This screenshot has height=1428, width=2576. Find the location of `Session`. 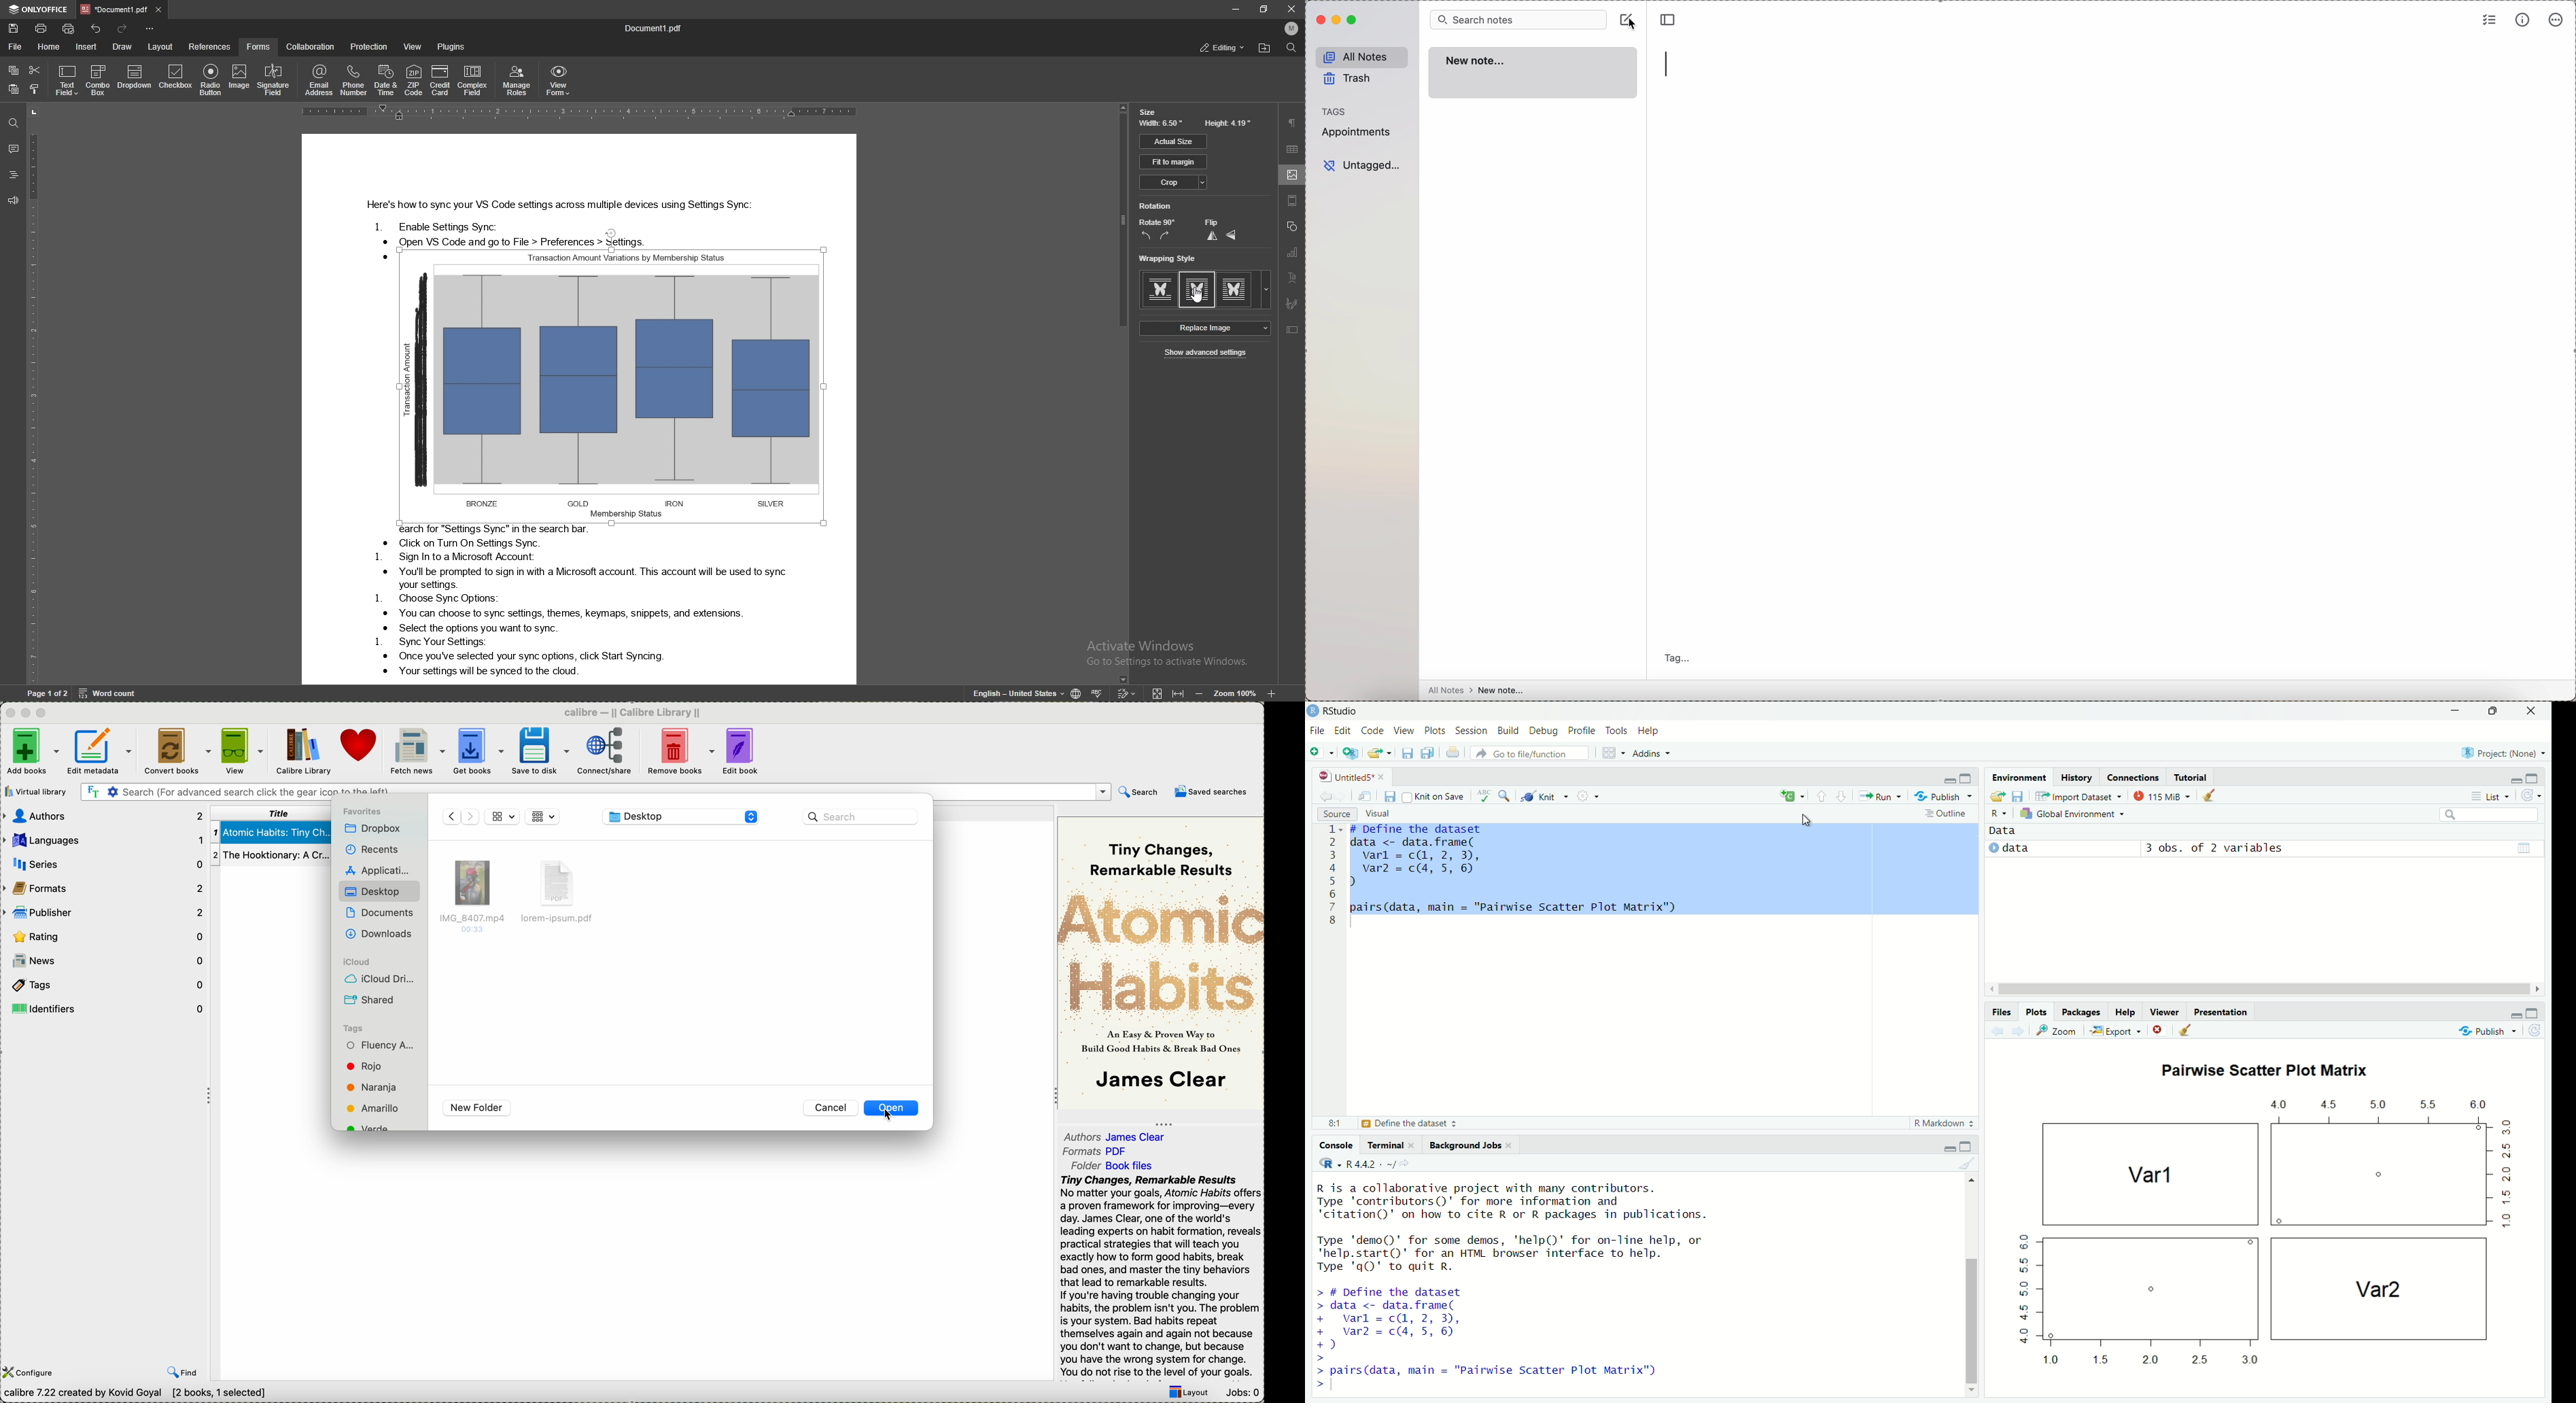

Session is located at coordinates (1471, 730).